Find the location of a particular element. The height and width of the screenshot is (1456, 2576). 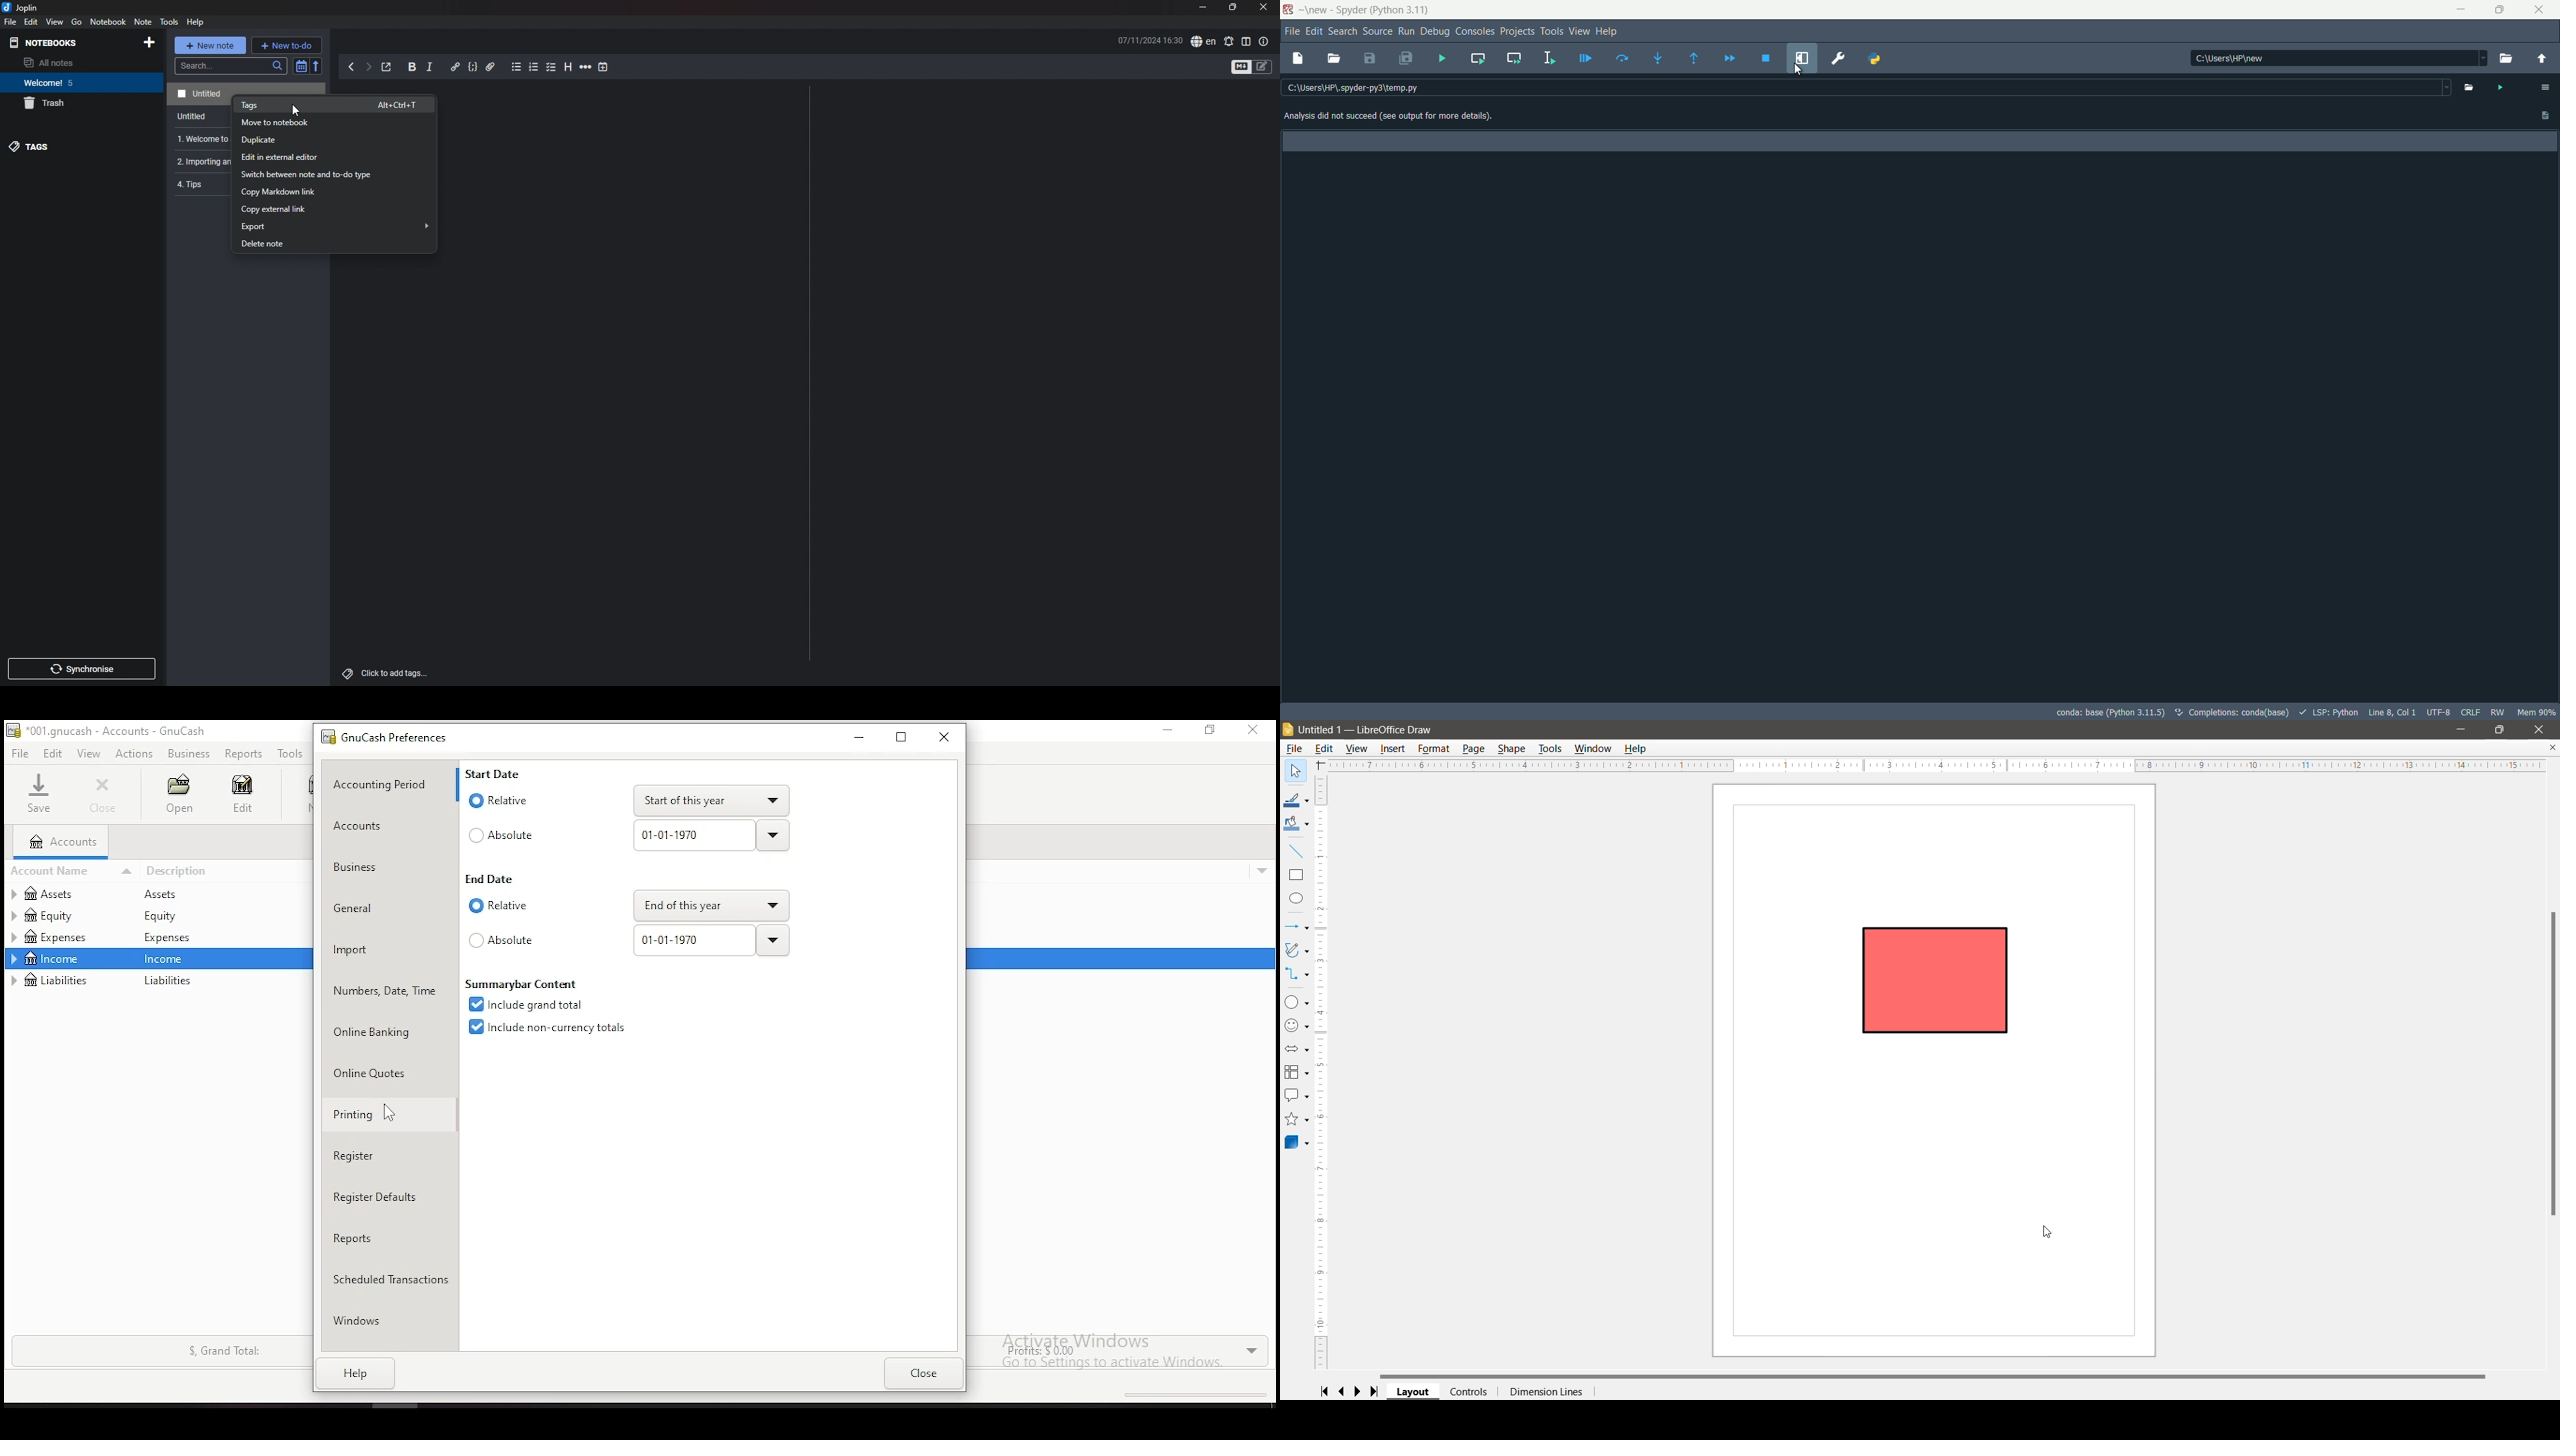

notebook is located at coordinates (108, 22).